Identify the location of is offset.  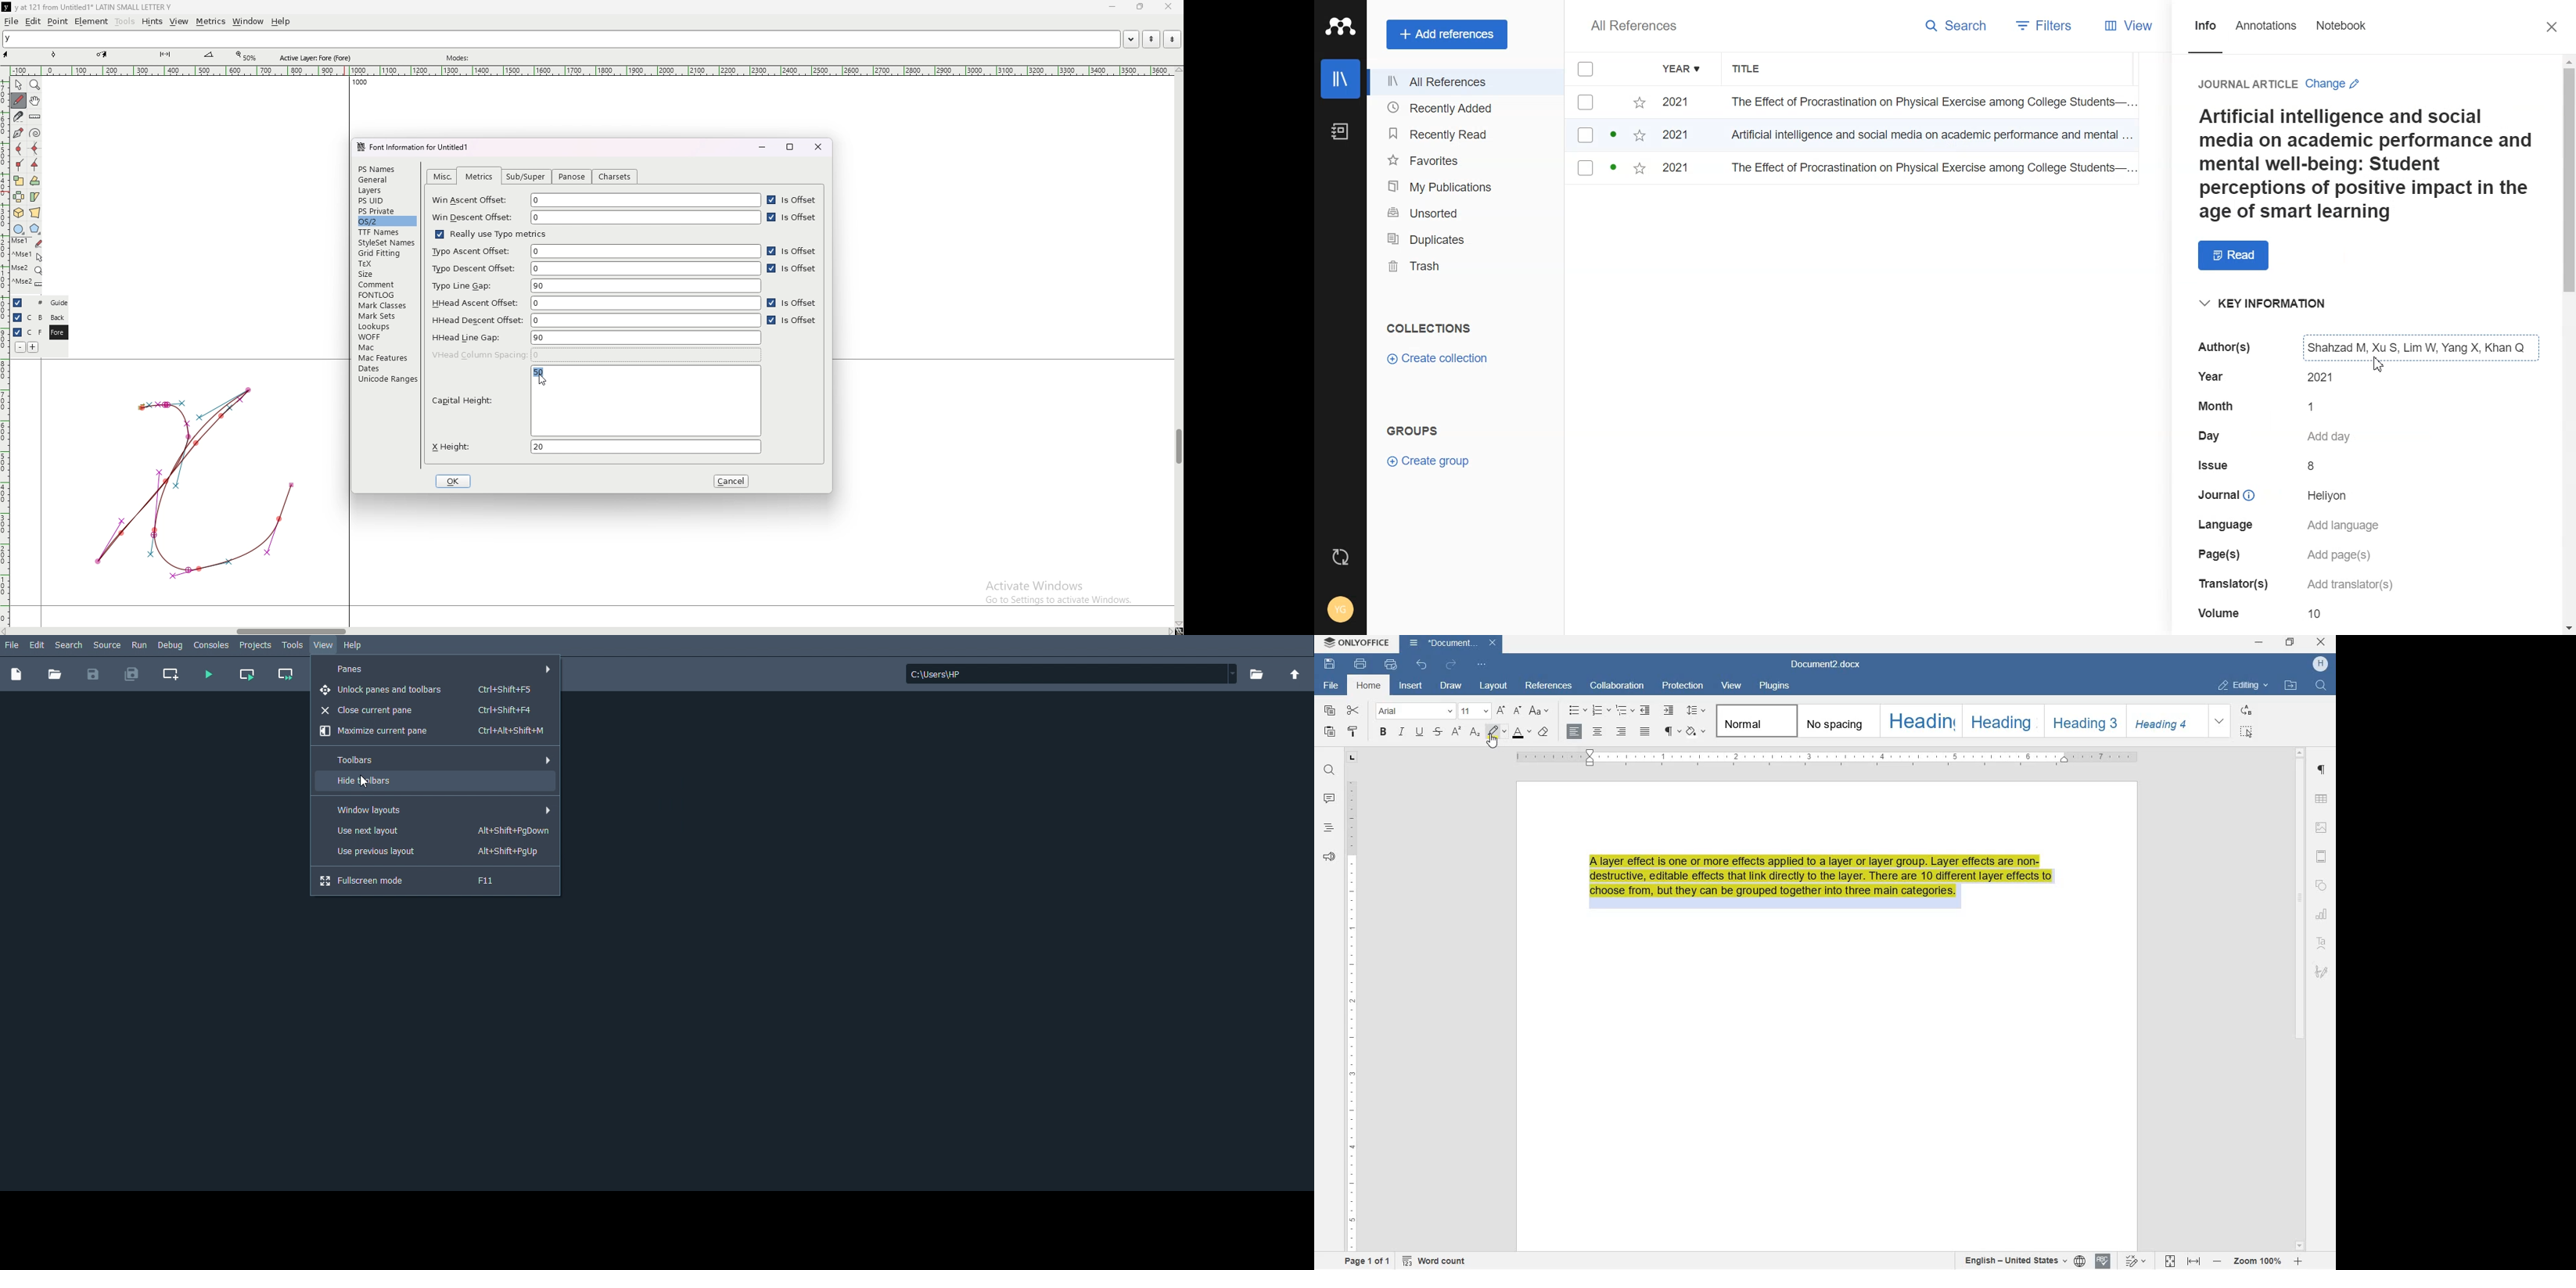
(794, 269).